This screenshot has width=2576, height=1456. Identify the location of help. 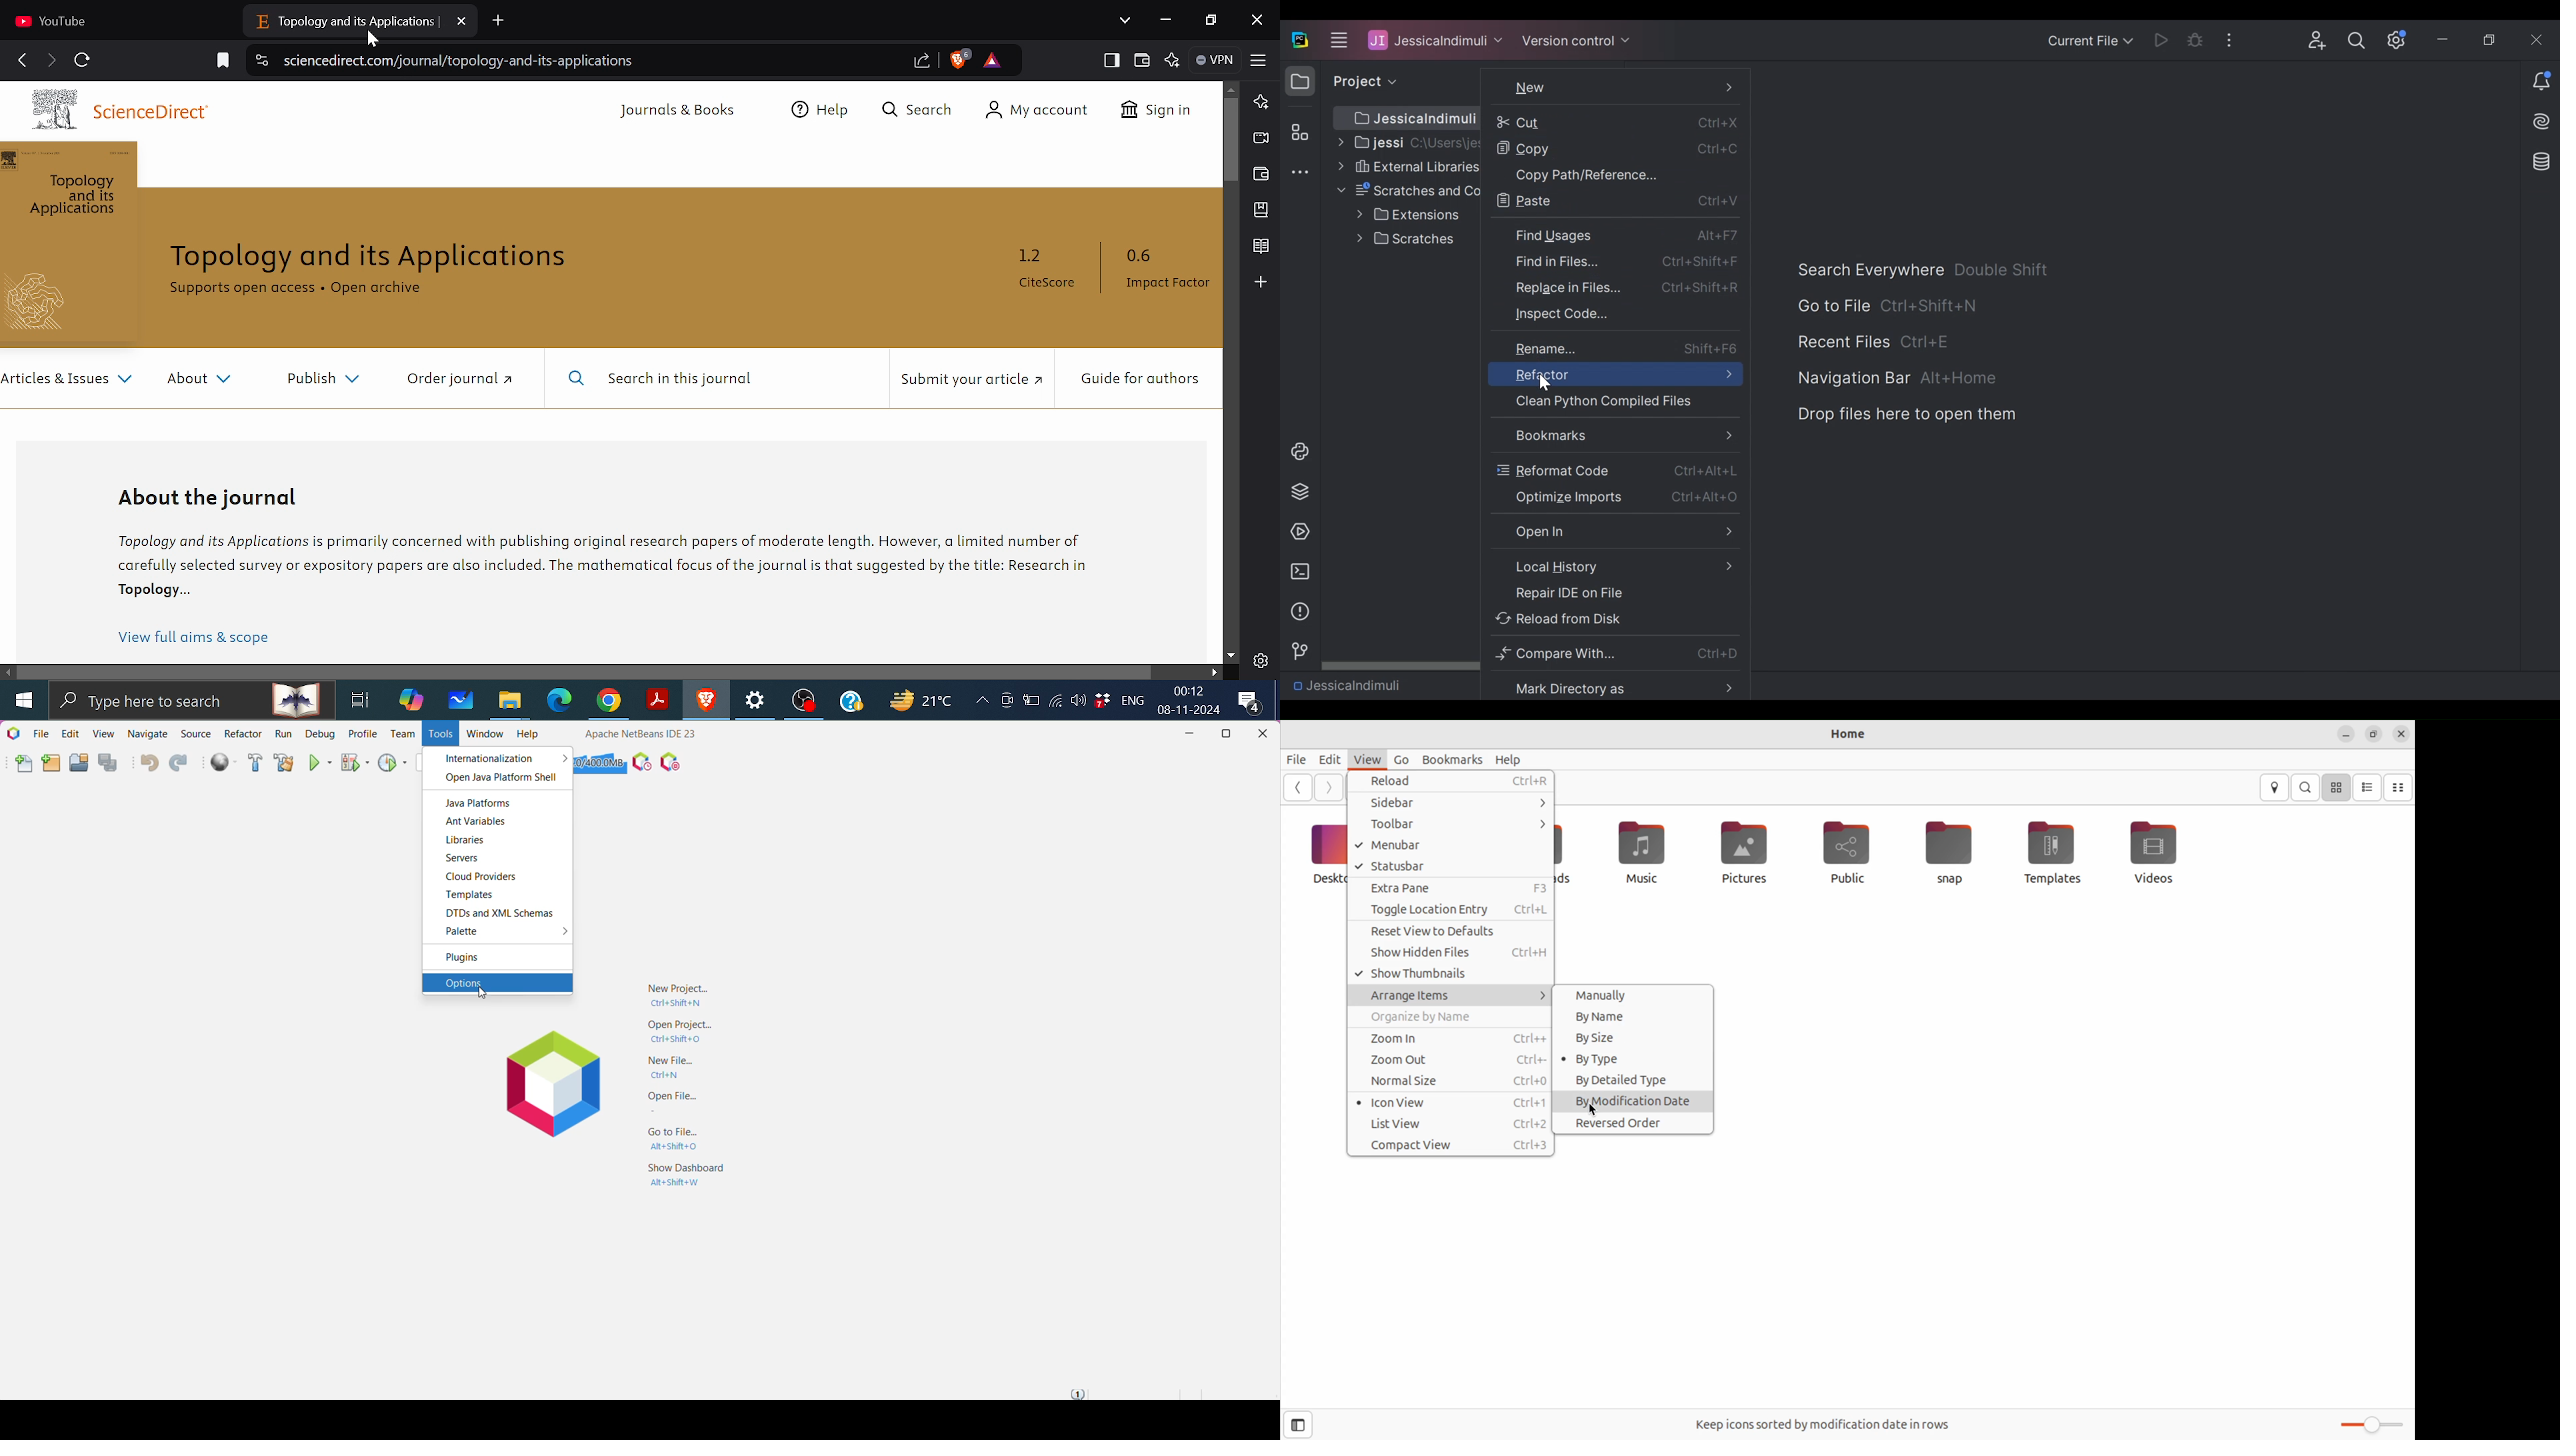
(1510, 760).